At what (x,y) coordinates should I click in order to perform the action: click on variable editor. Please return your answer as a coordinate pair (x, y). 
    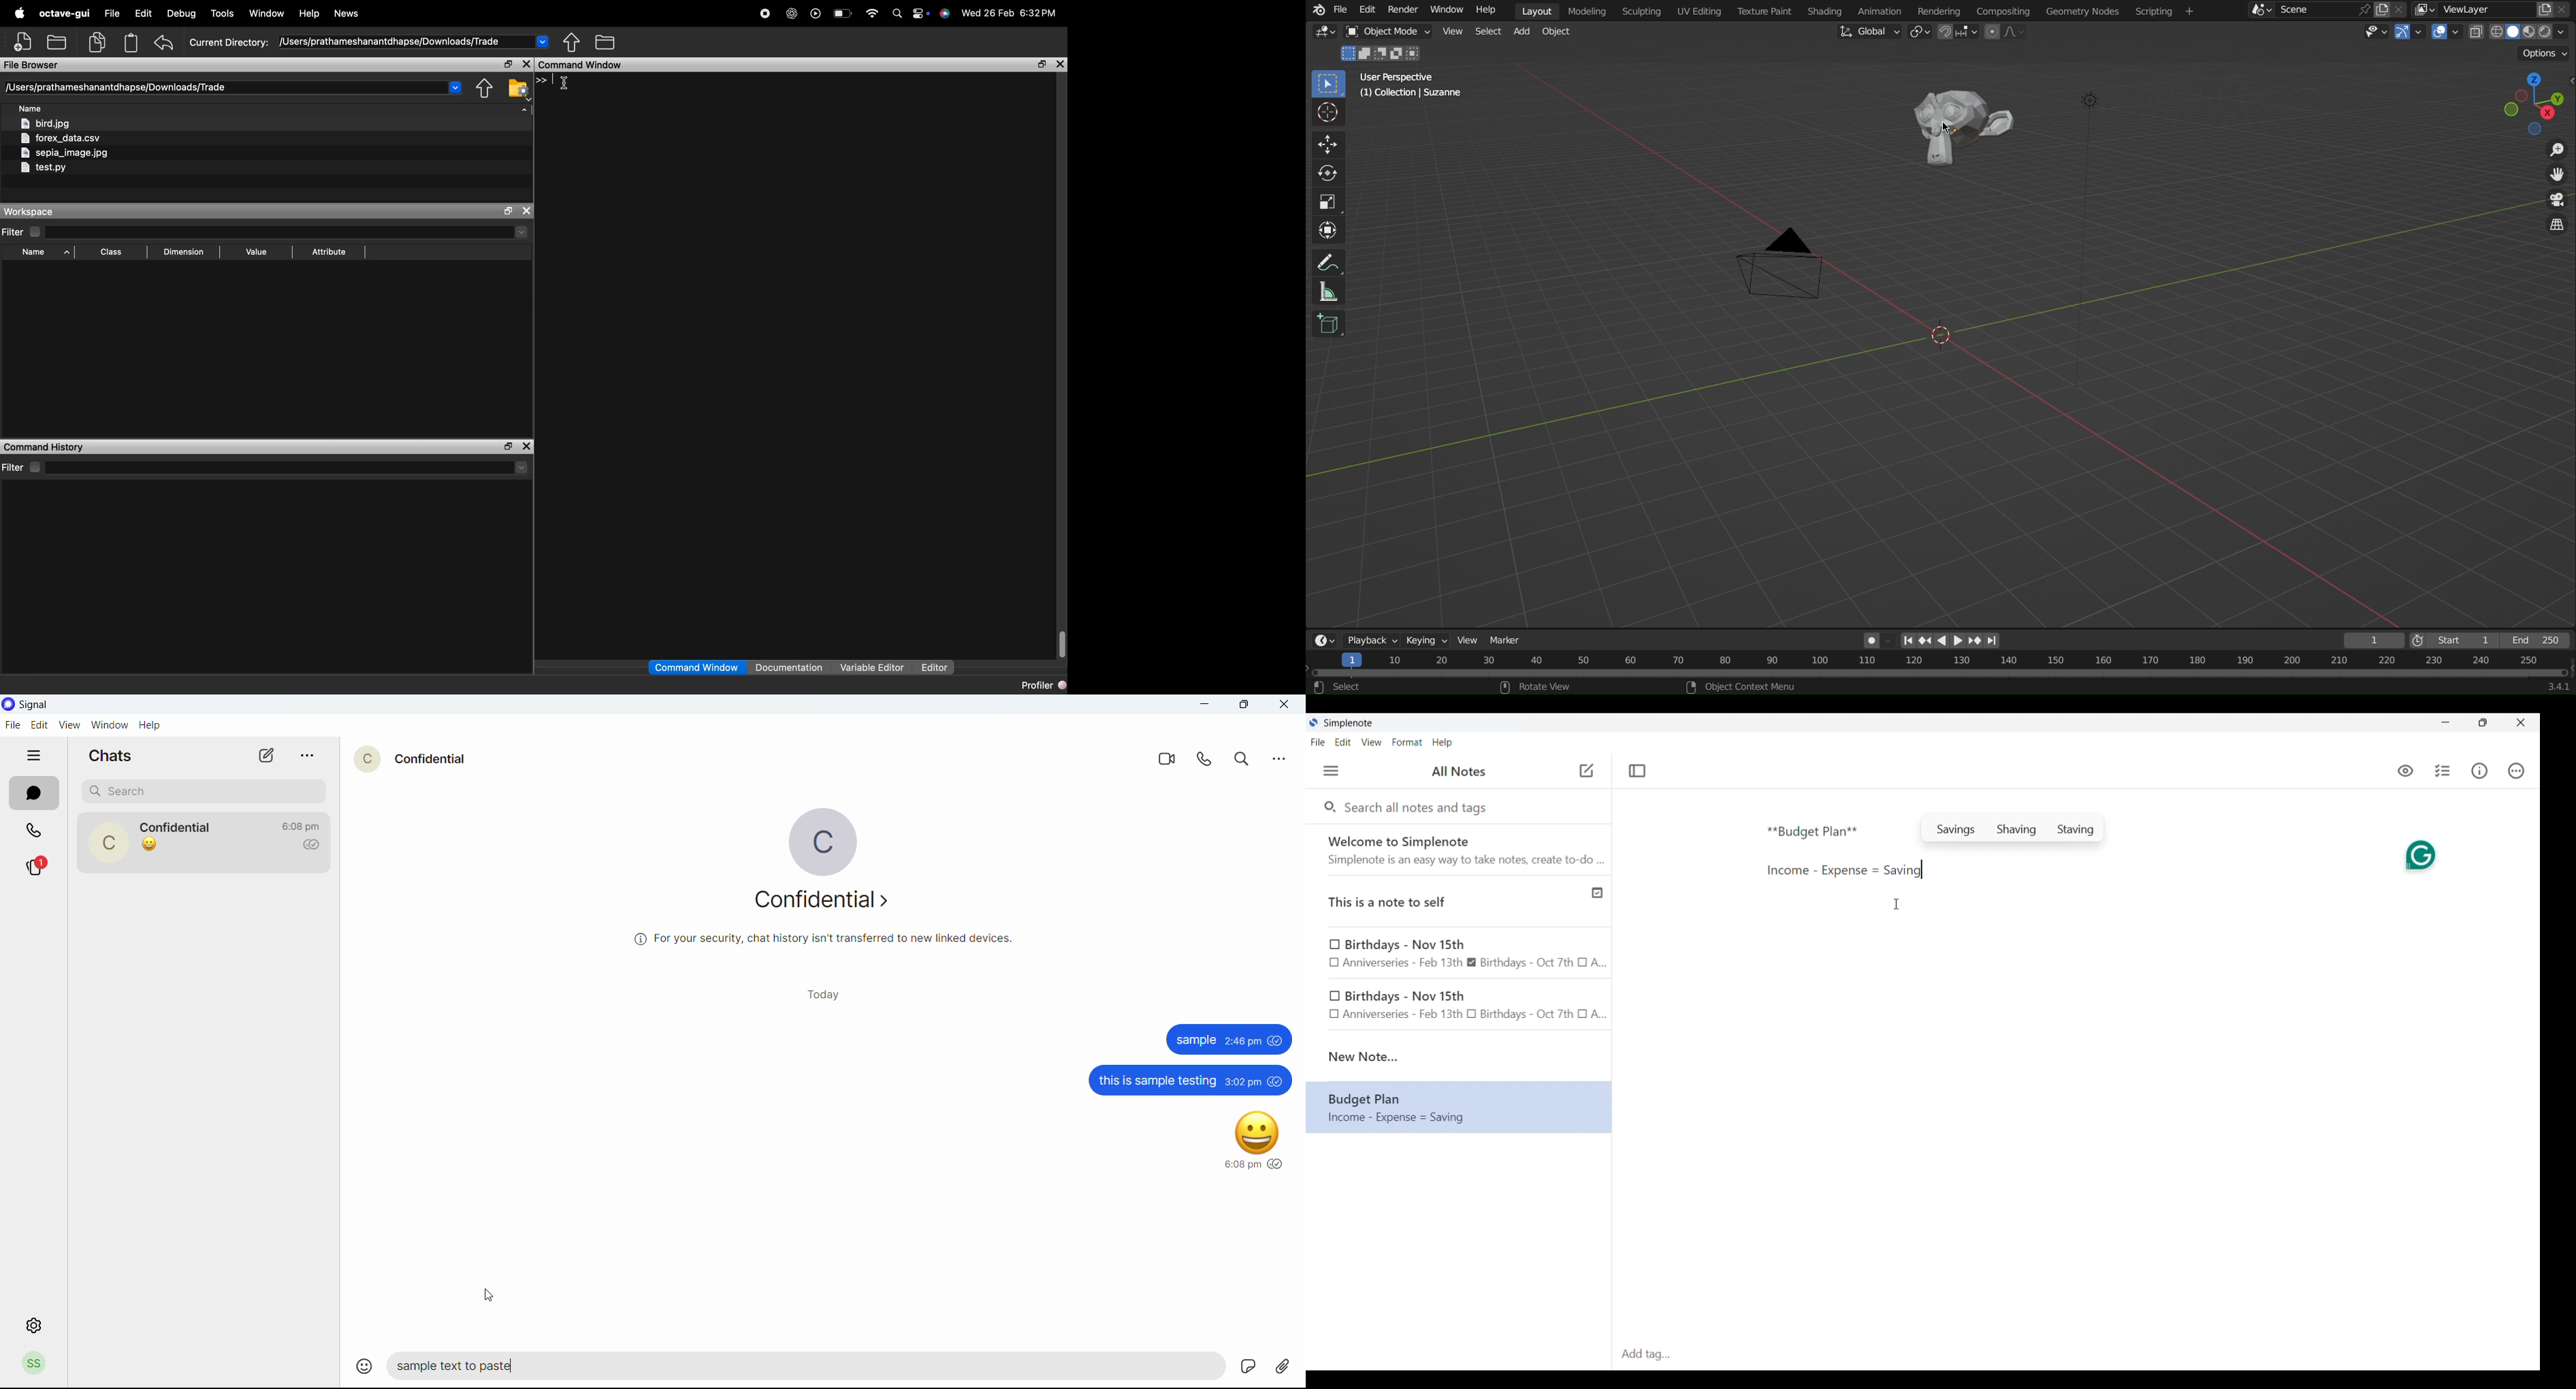
    Looking at the image, I should click on (873, 667).